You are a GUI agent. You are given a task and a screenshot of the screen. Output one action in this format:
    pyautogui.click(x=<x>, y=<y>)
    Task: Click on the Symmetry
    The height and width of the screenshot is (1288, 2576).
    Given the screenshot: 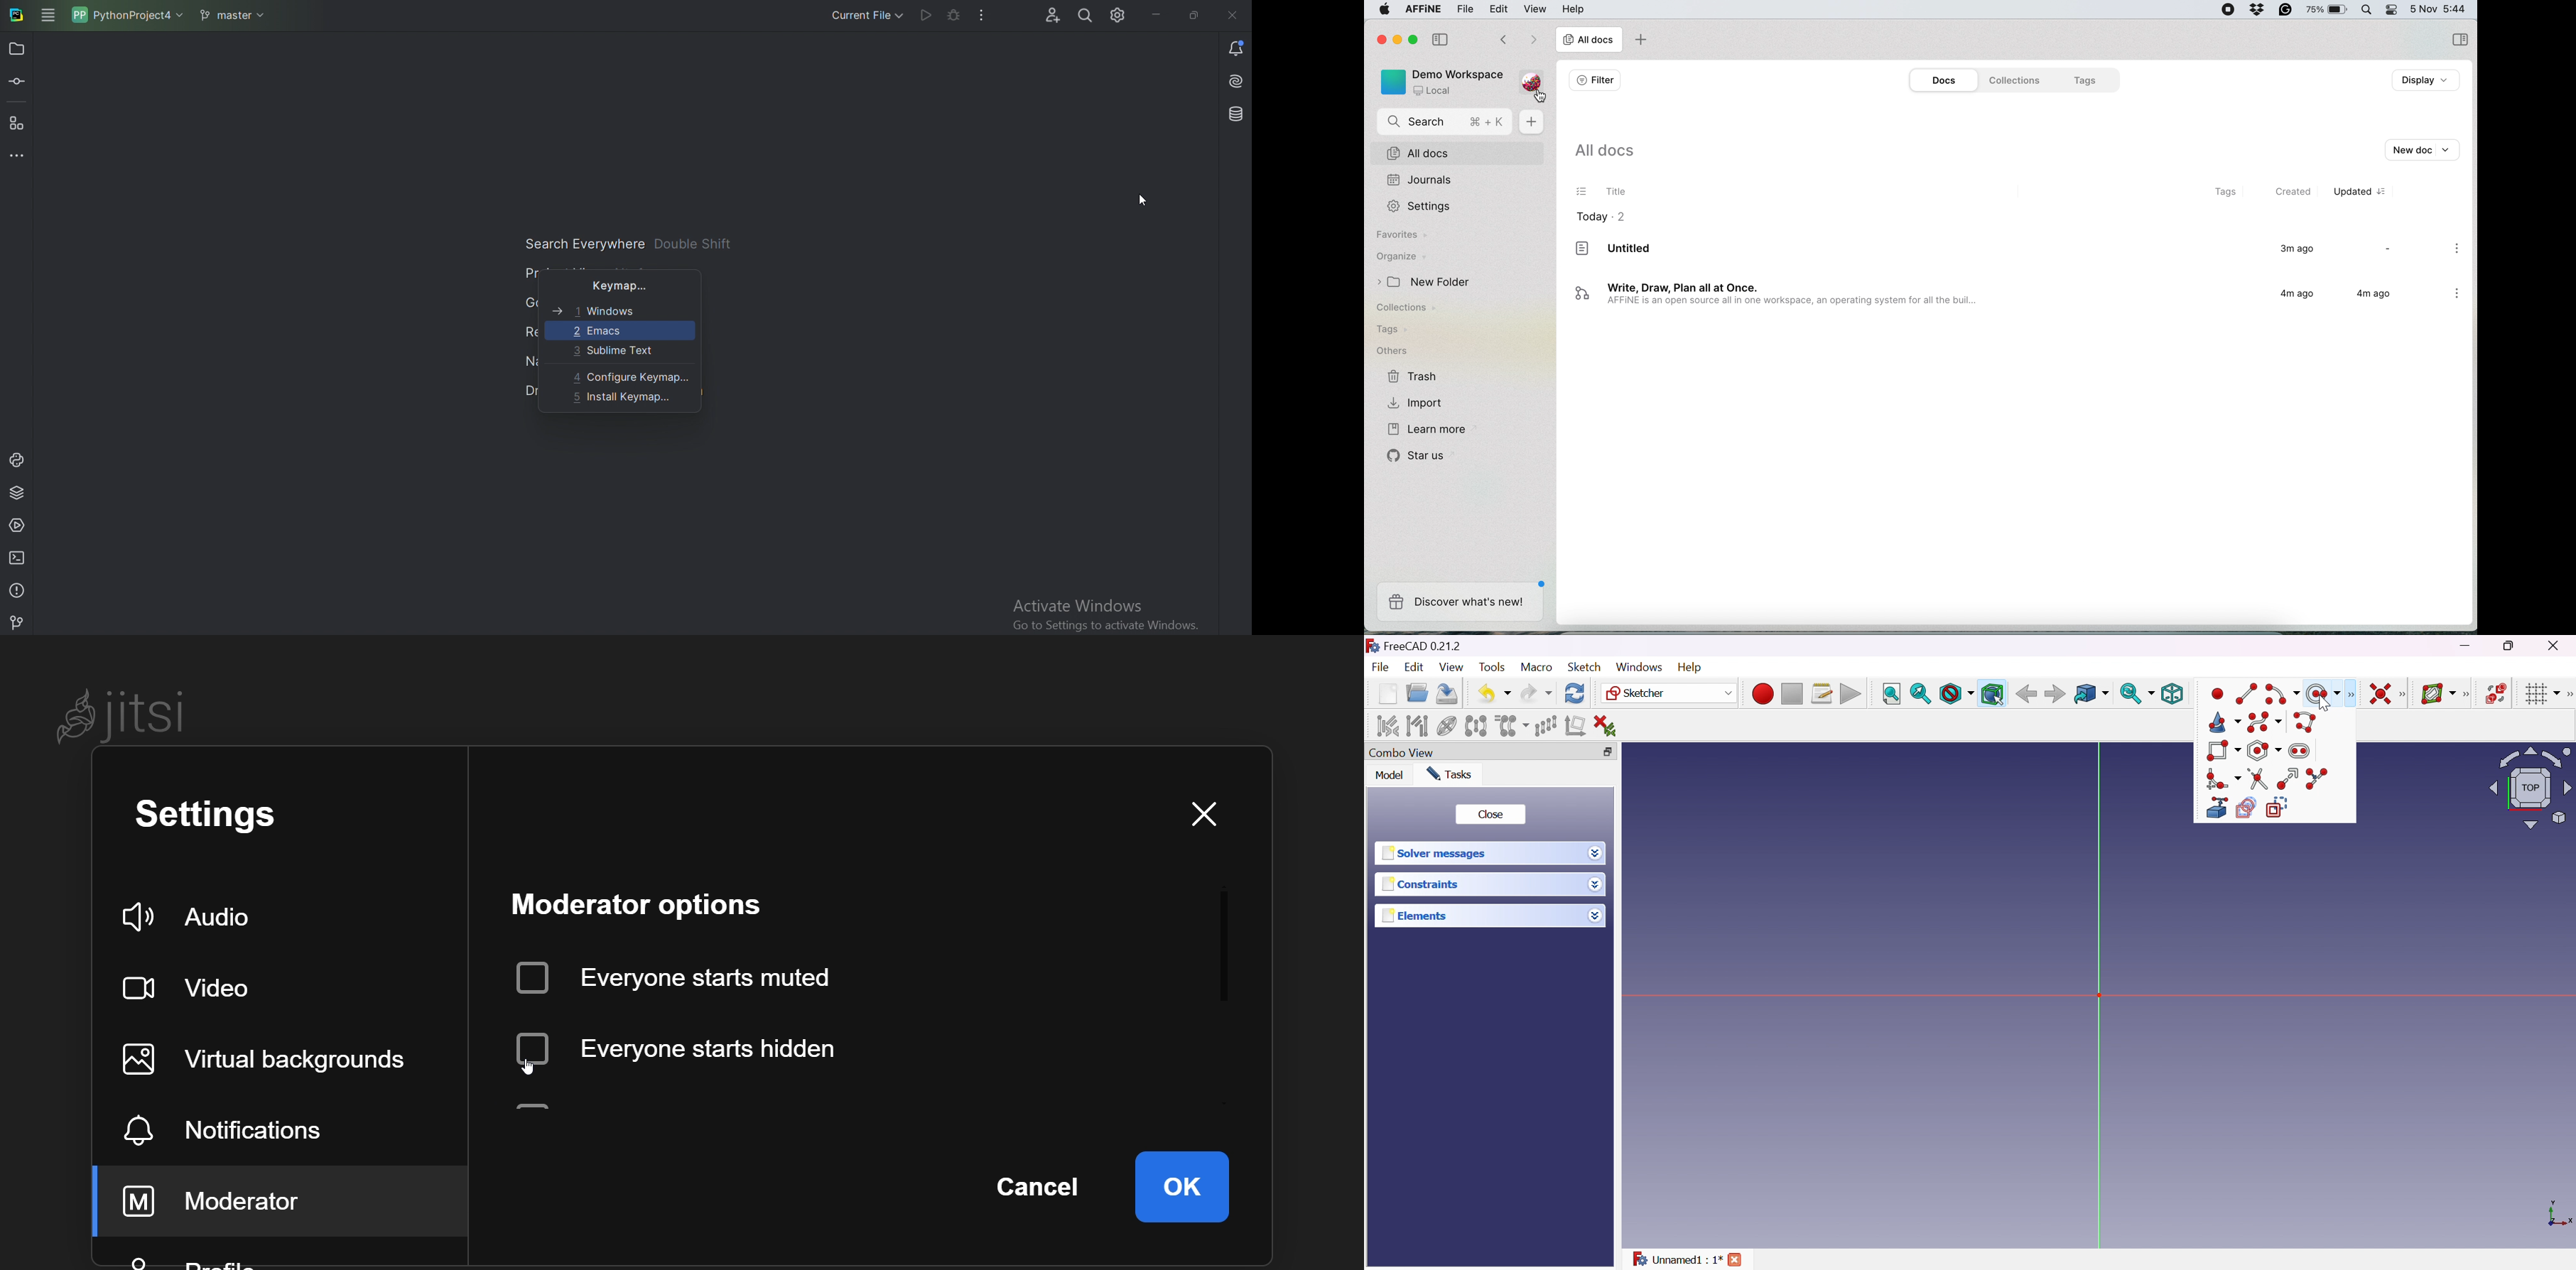 What is the action you would take?
    pyautogui.click(x=1476, y=725)
    